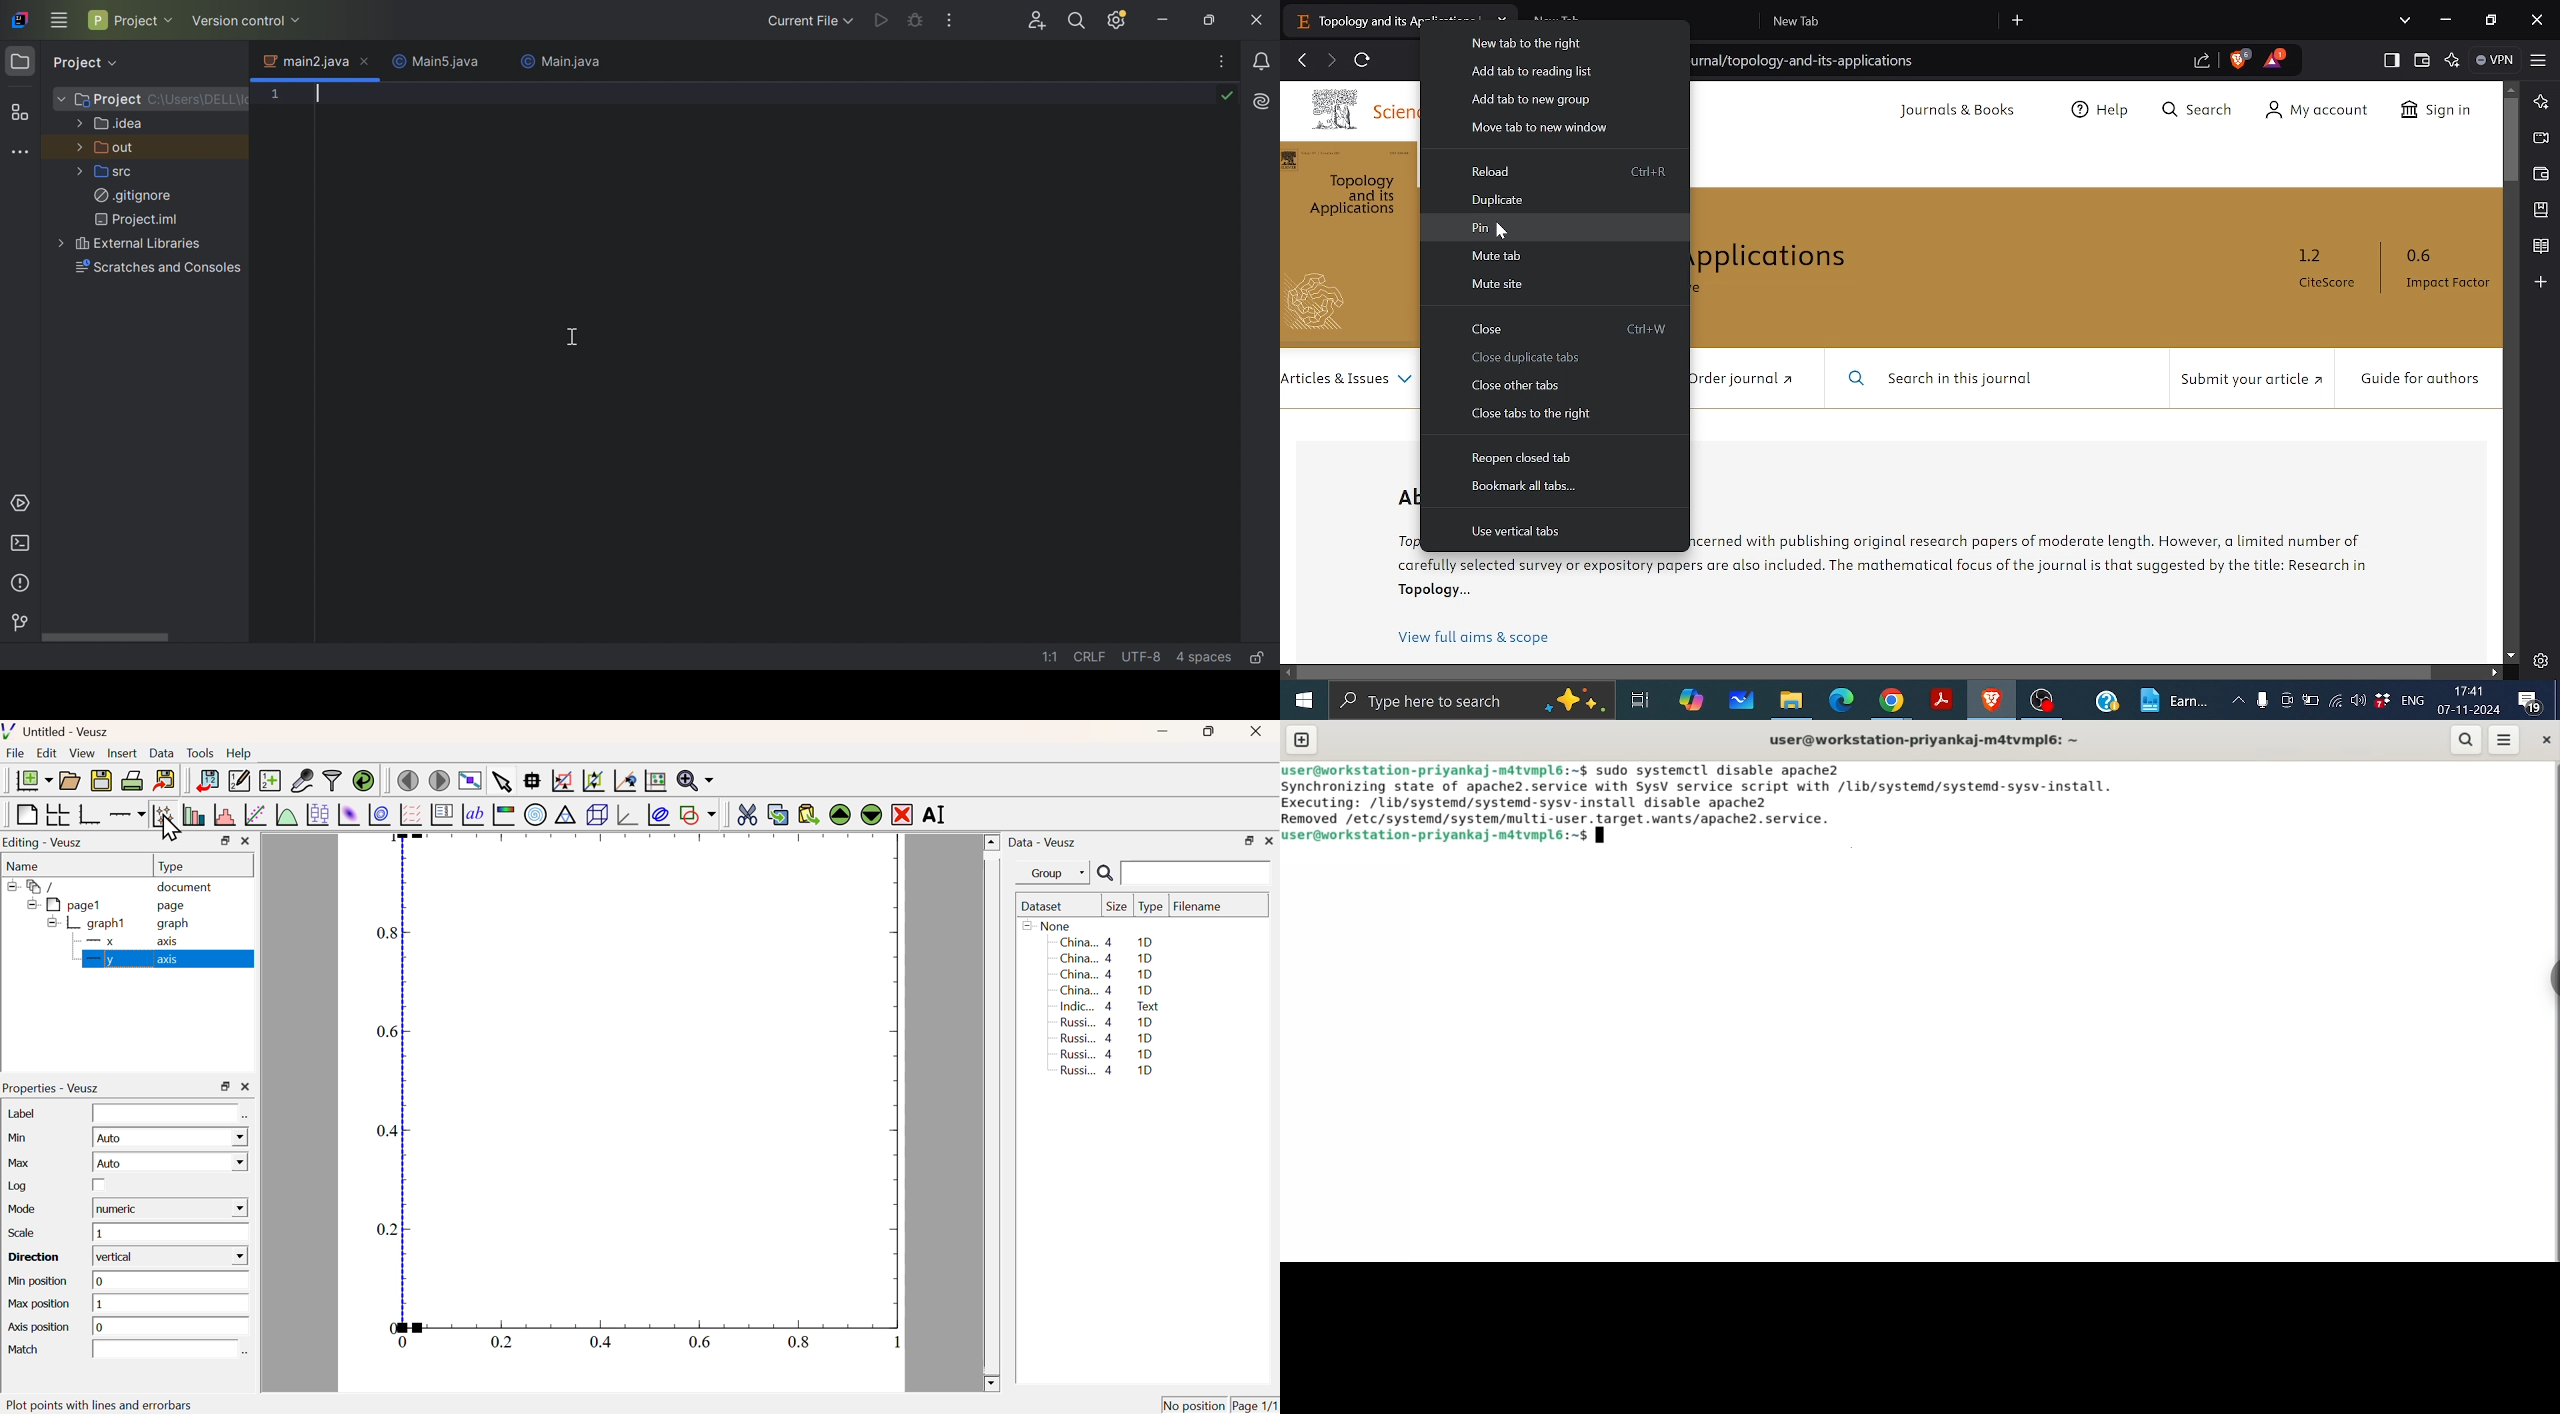 This screenshot has width=2576, height=1428. I want to click on Type, so click(1151, 907).